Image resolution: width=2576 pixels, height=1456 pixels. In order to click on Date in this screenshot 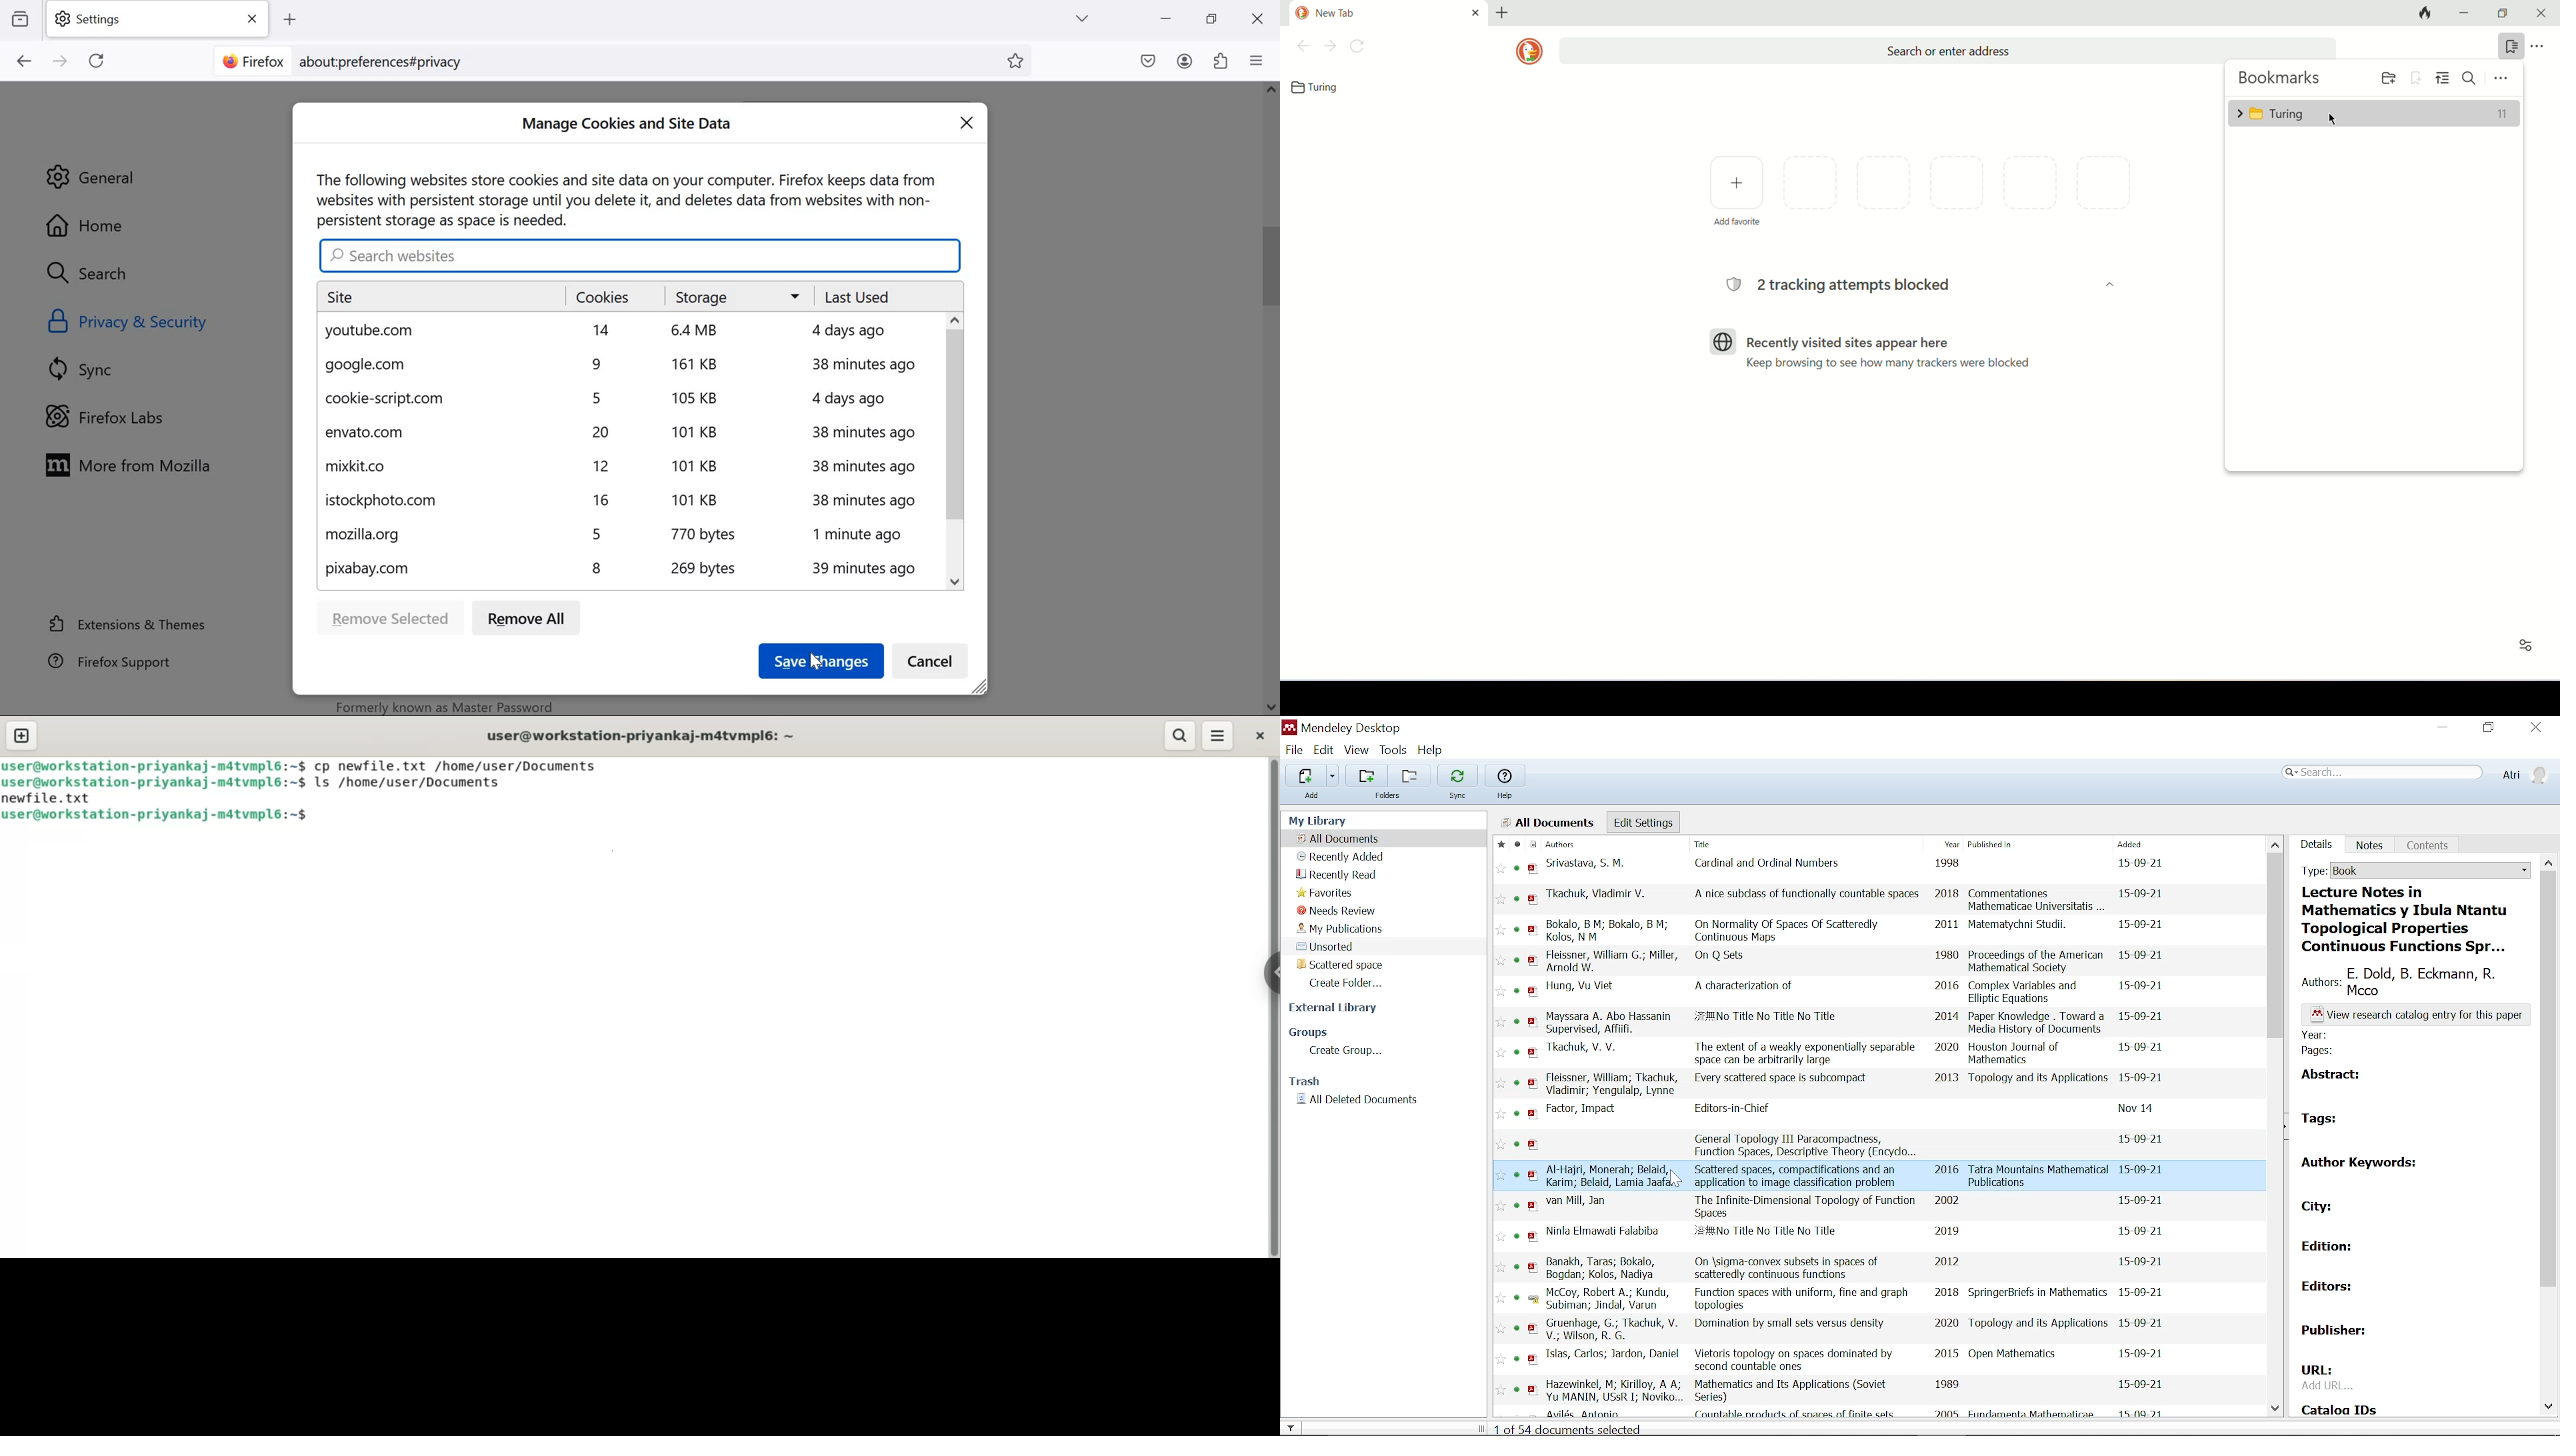, I will do `click(2143, 1382)`.